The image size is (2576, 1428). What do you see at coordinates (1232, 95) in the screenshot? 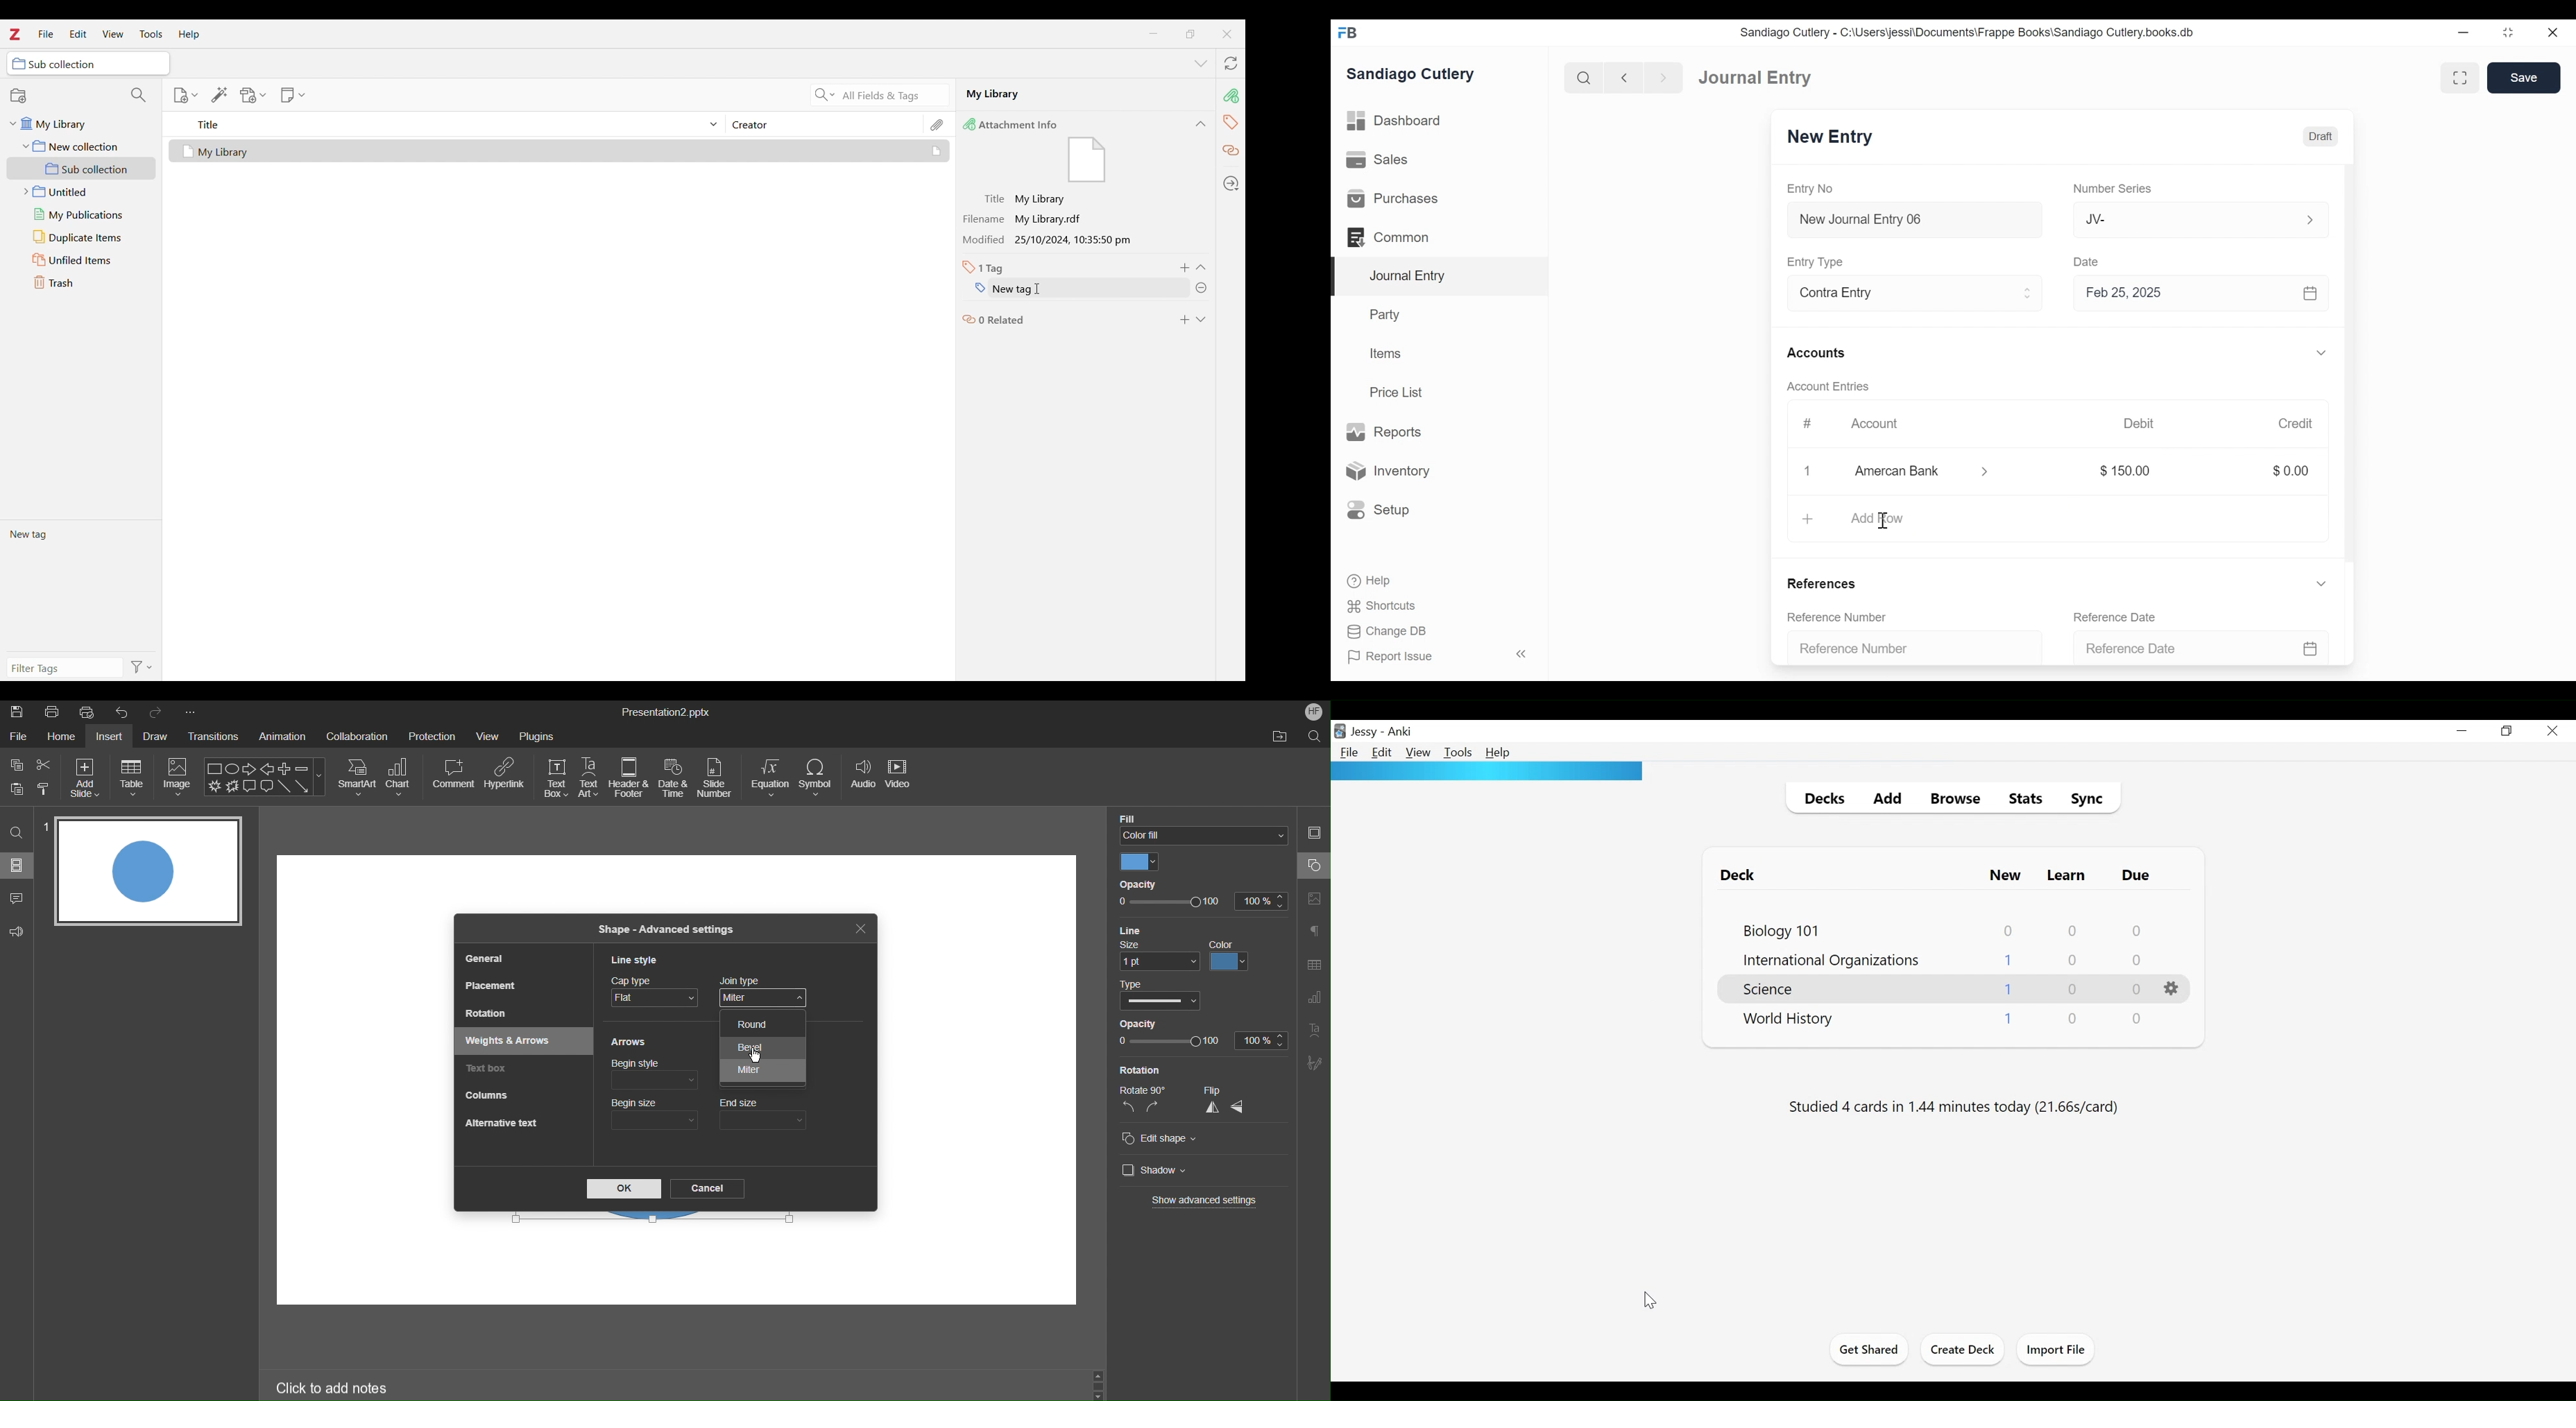
I see `Attachment info` at bounding box center [1232, 95].